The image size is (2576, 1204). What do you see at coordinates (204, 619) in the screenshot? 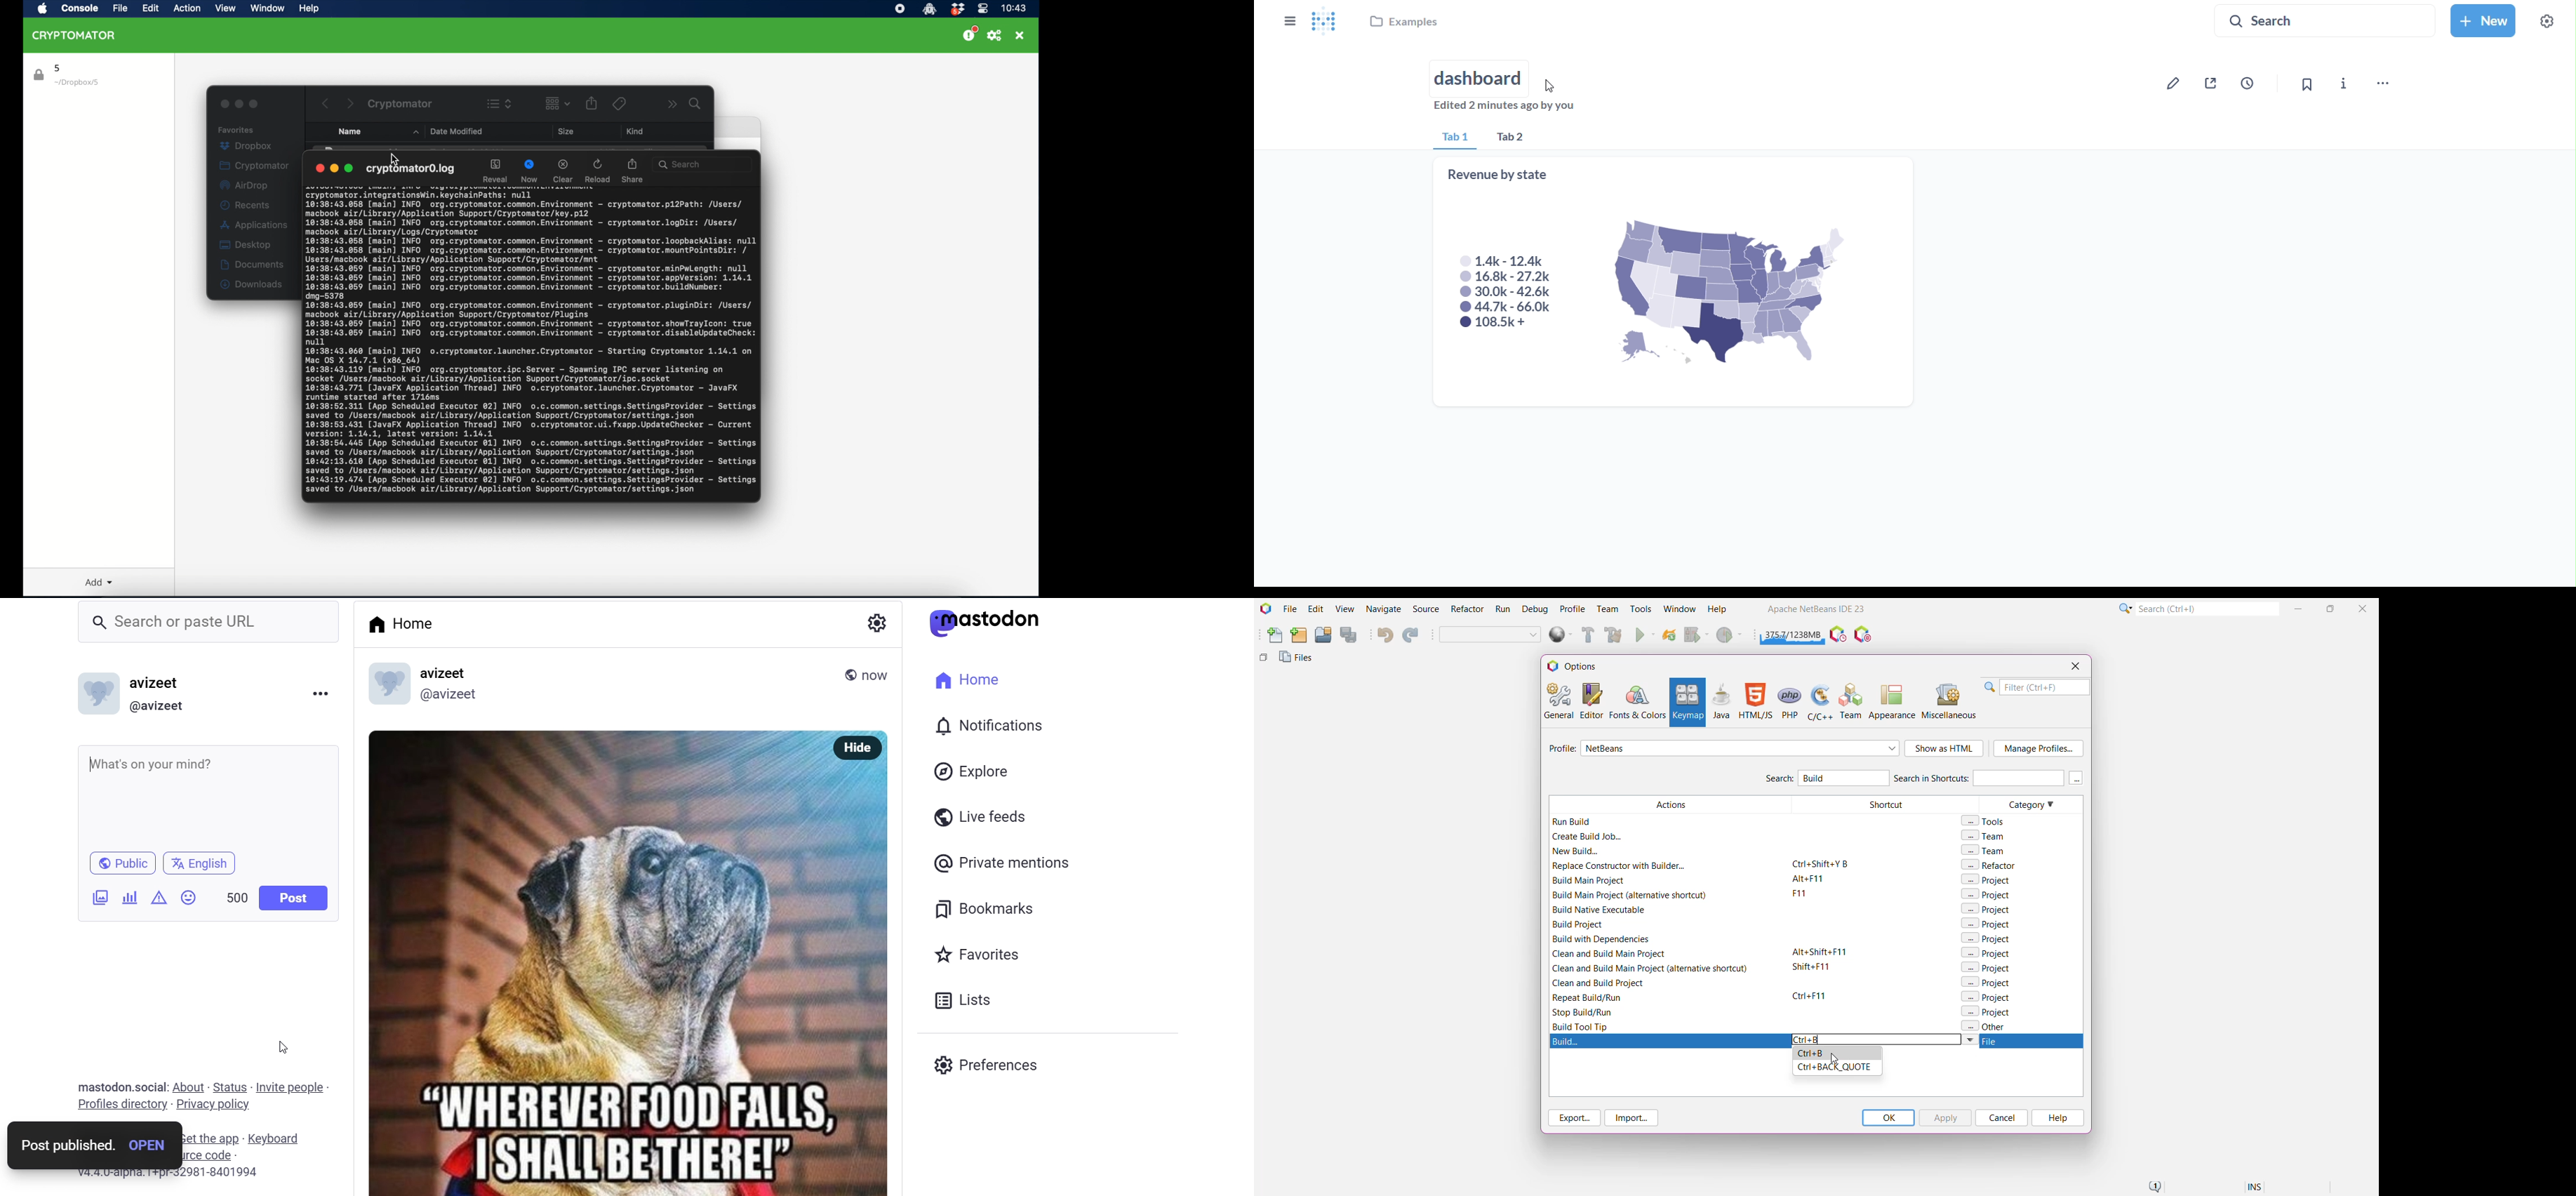
I see `search` at bounding box center [204, 619].